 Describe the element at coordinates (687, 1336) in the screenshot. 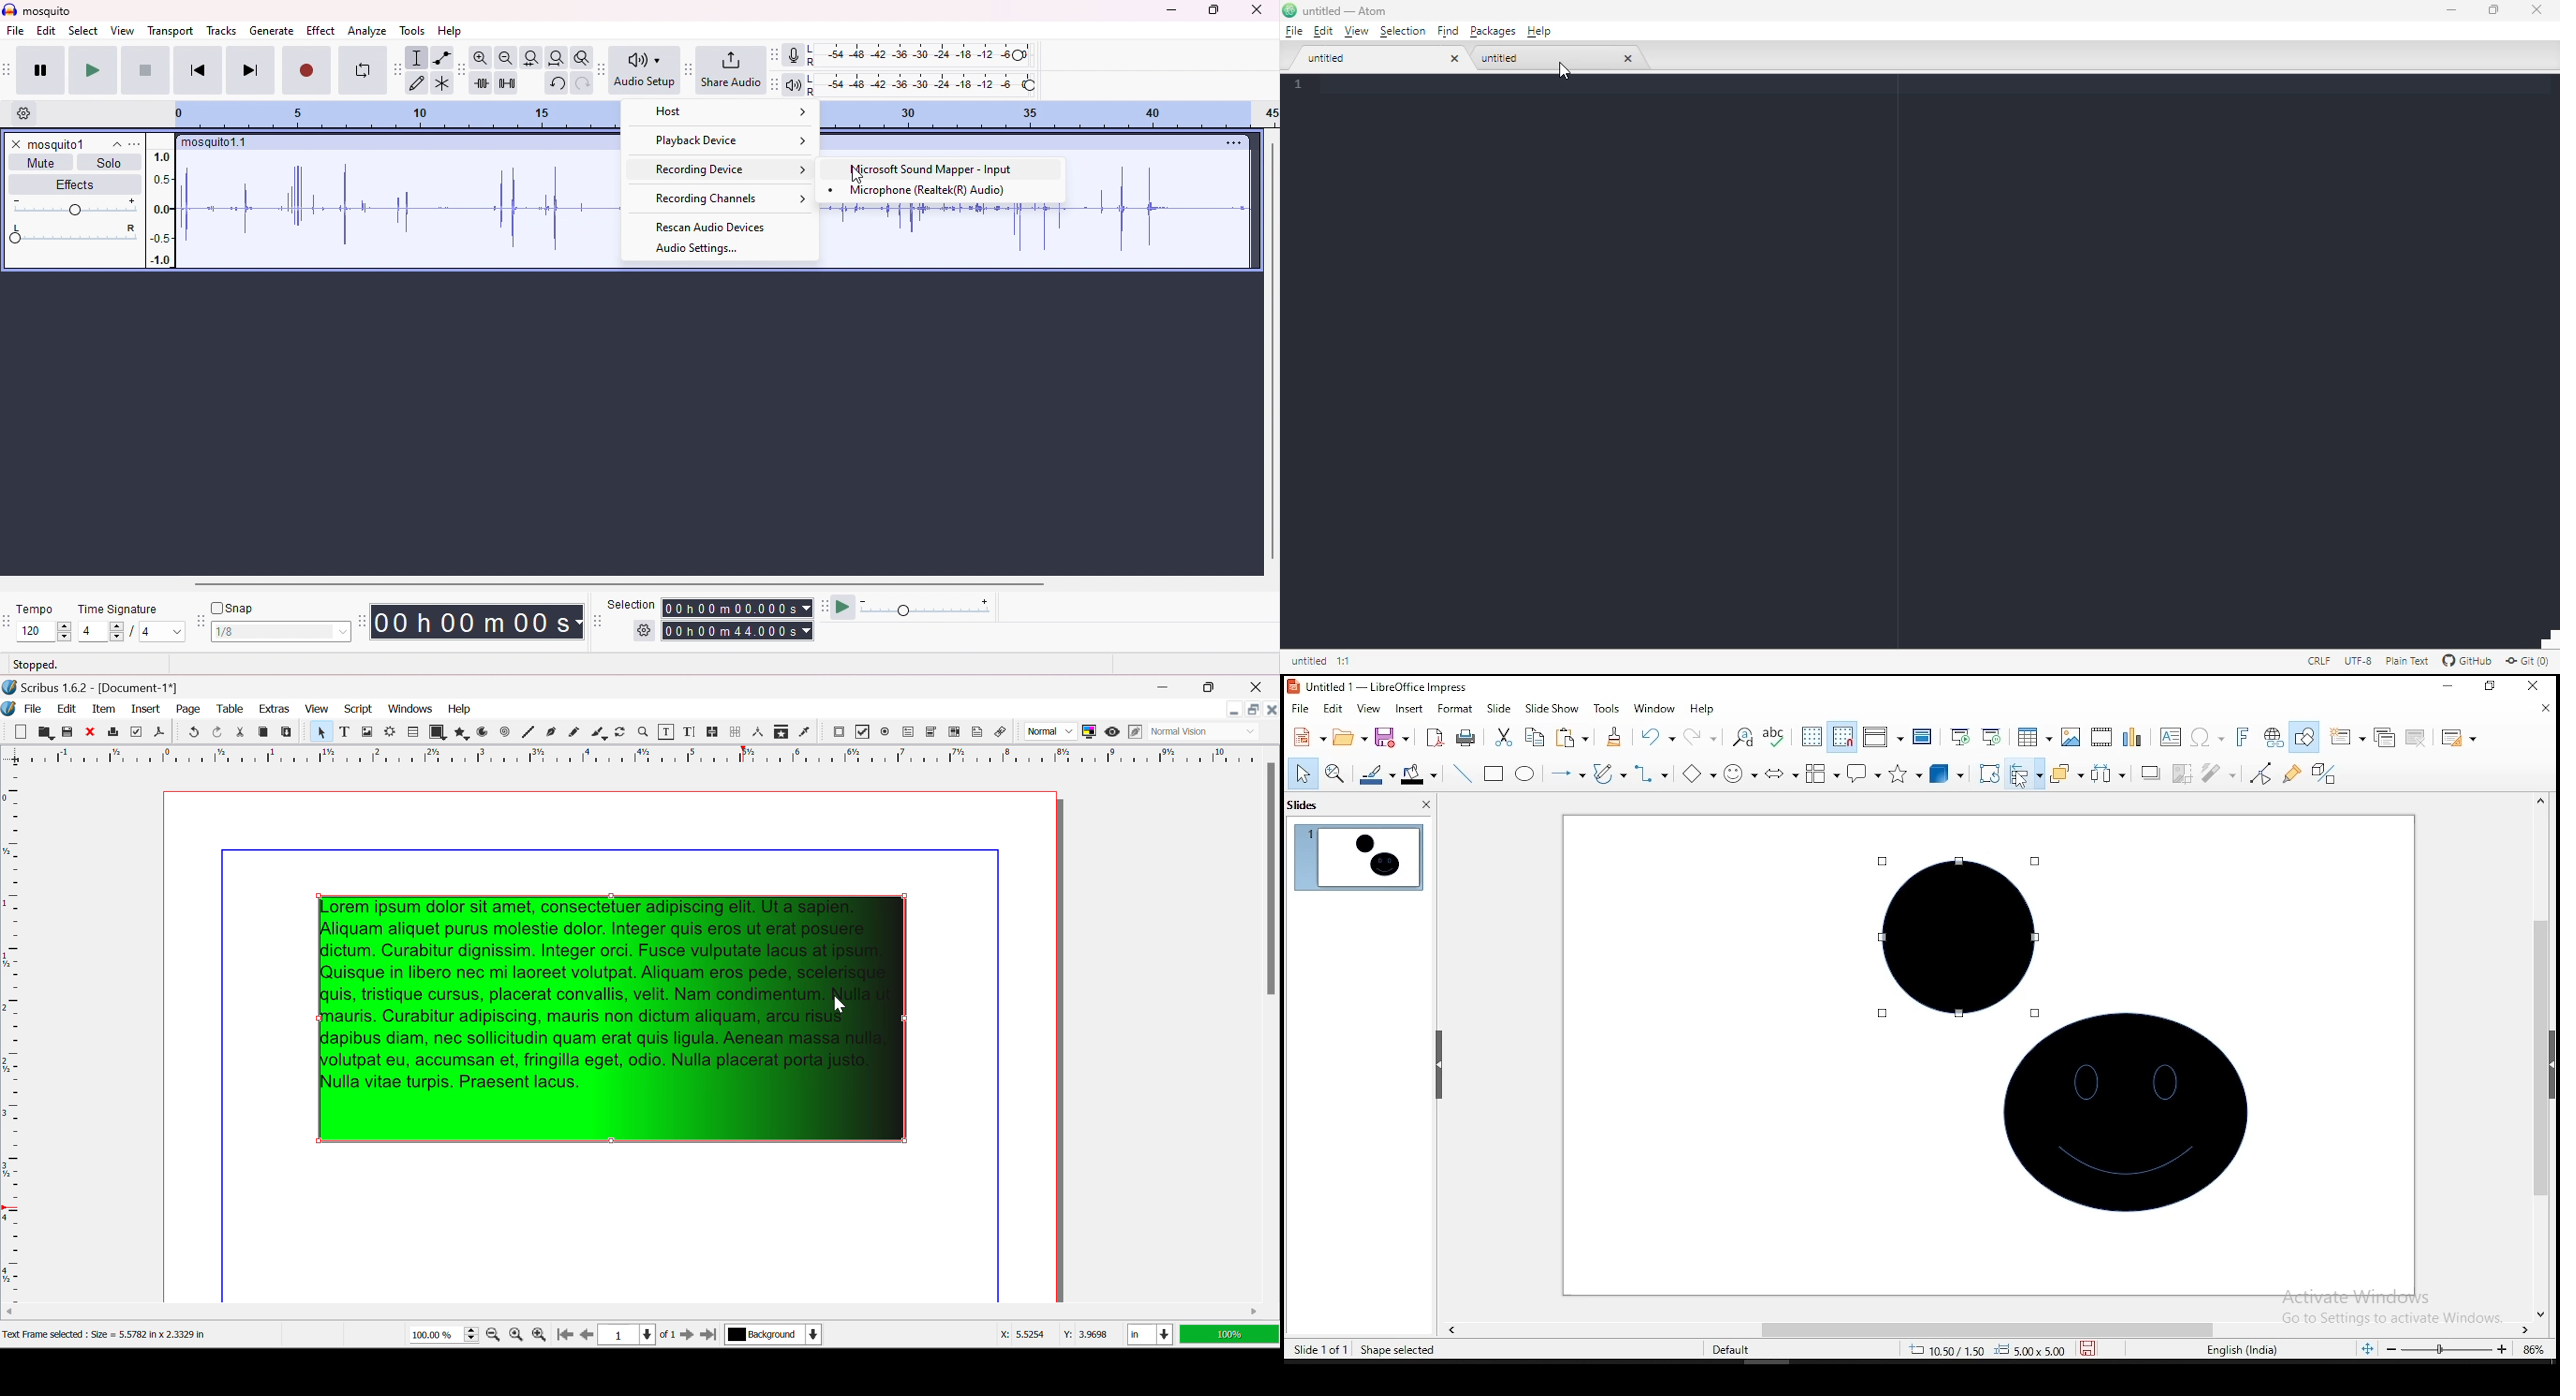

I see `Next Page` at that location.